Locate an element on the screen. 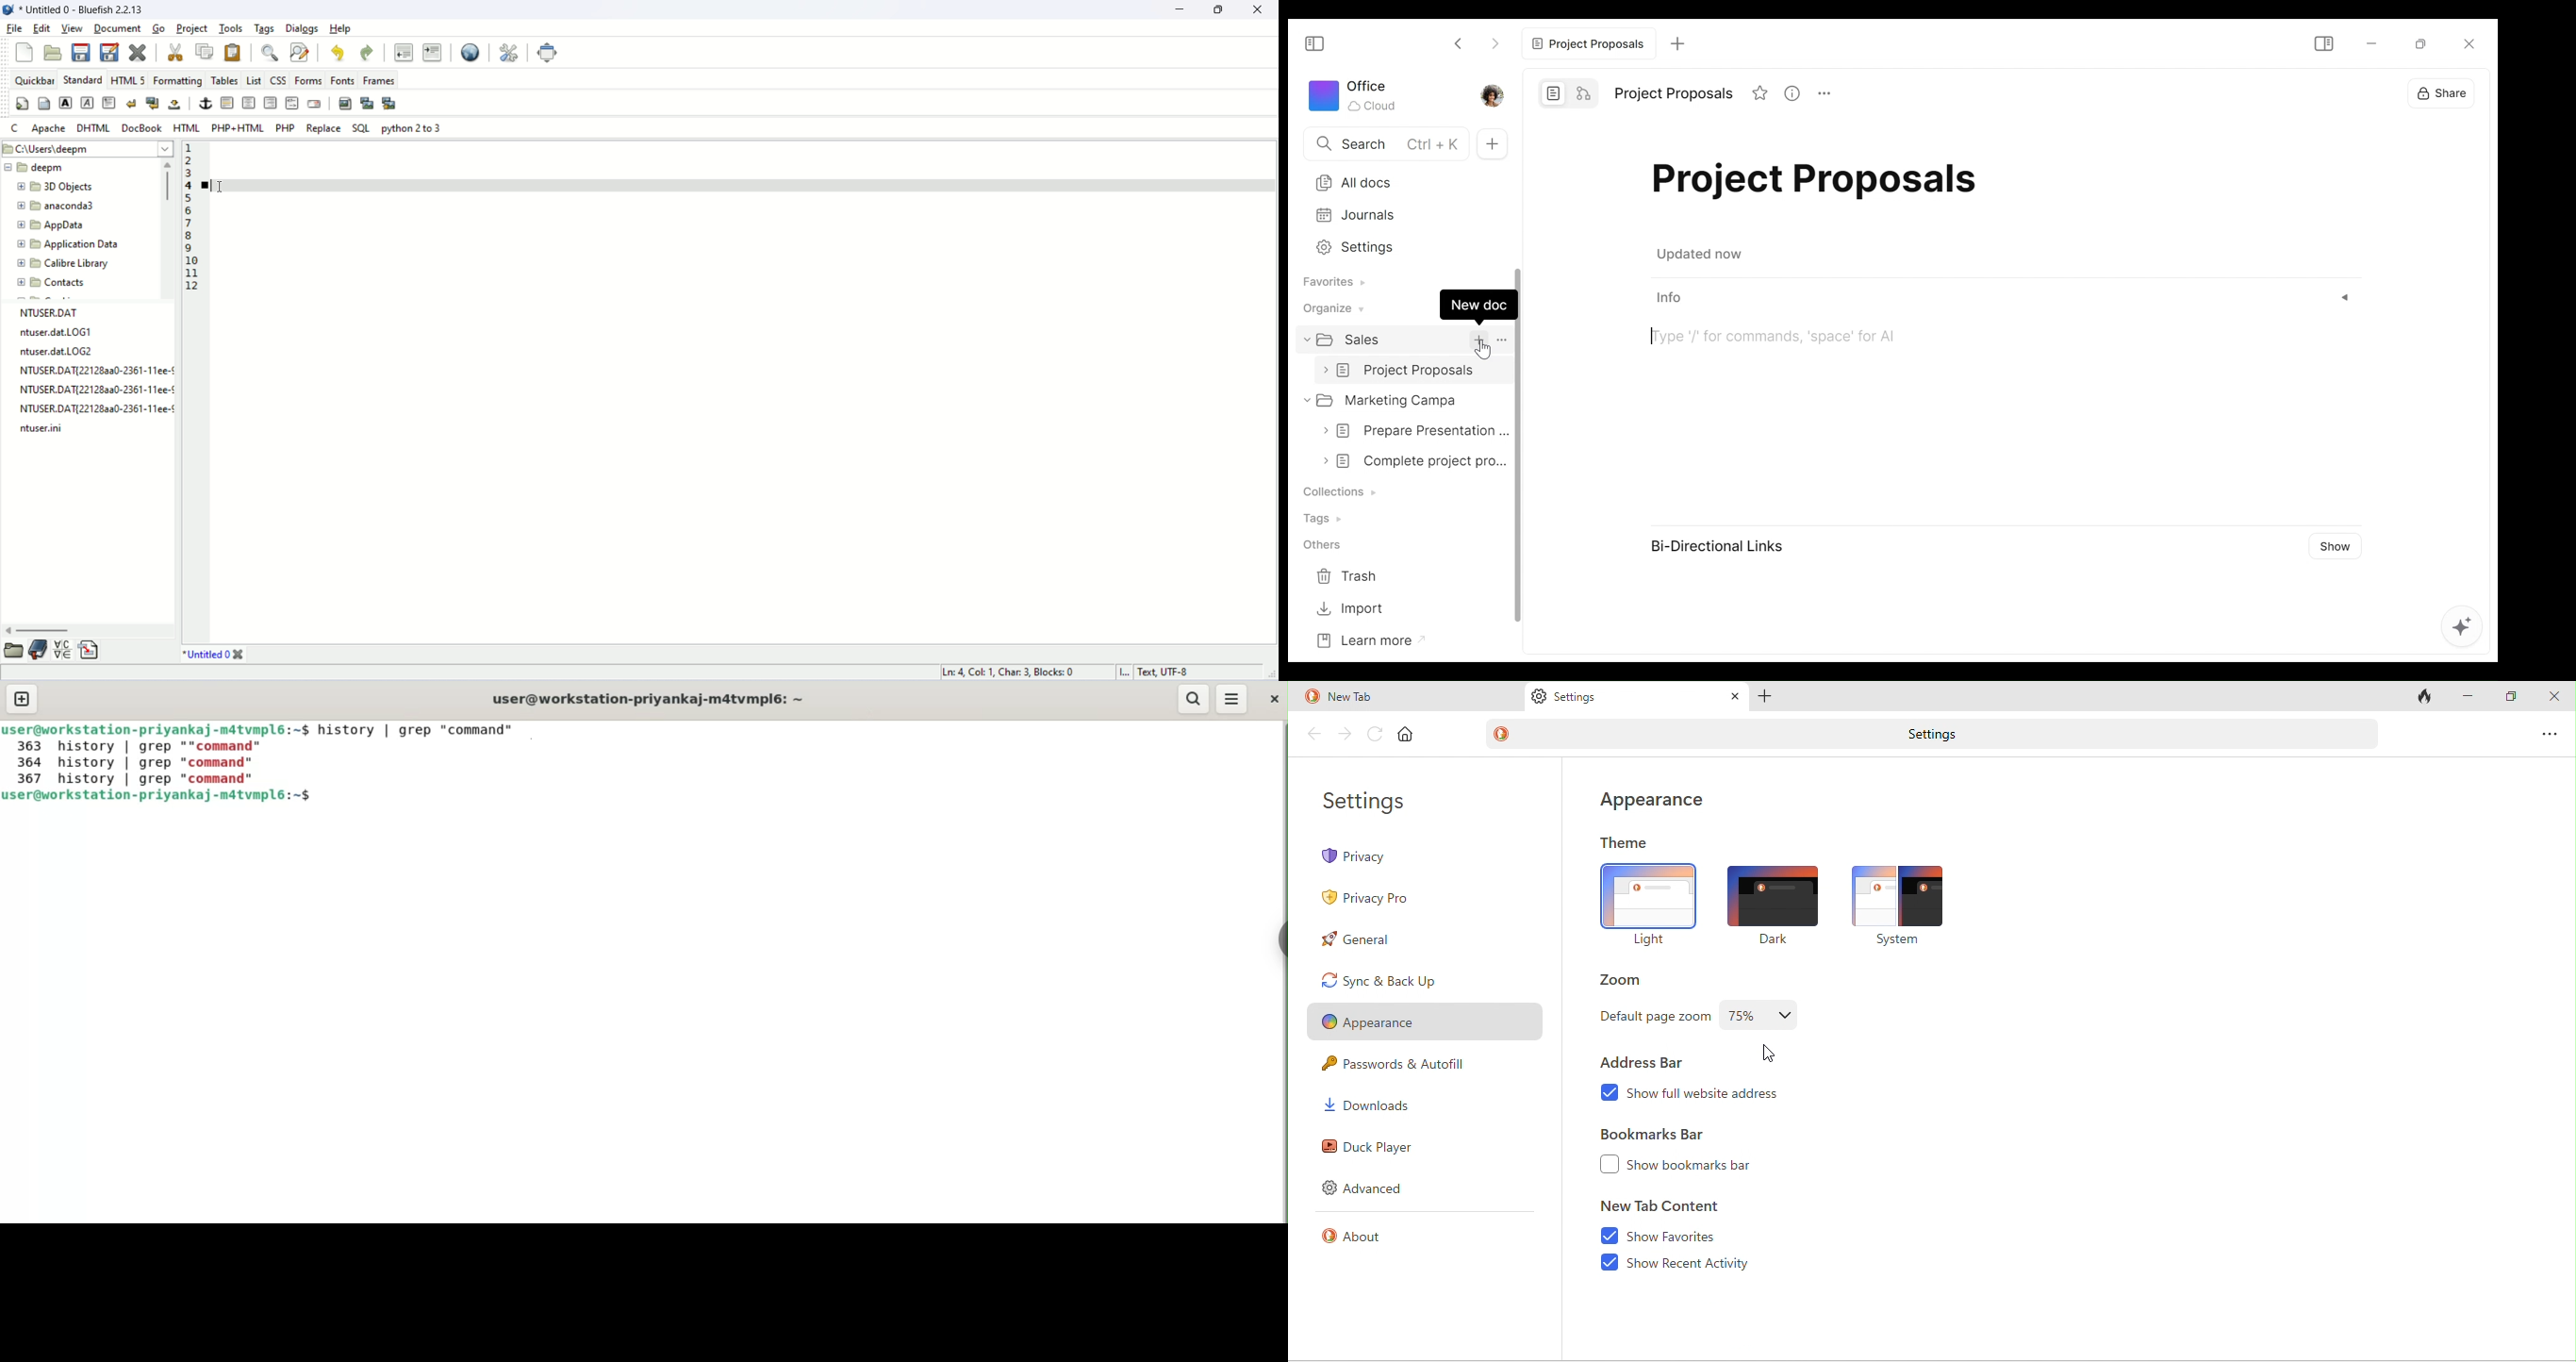  3D object is located at coordinates (55, 186).